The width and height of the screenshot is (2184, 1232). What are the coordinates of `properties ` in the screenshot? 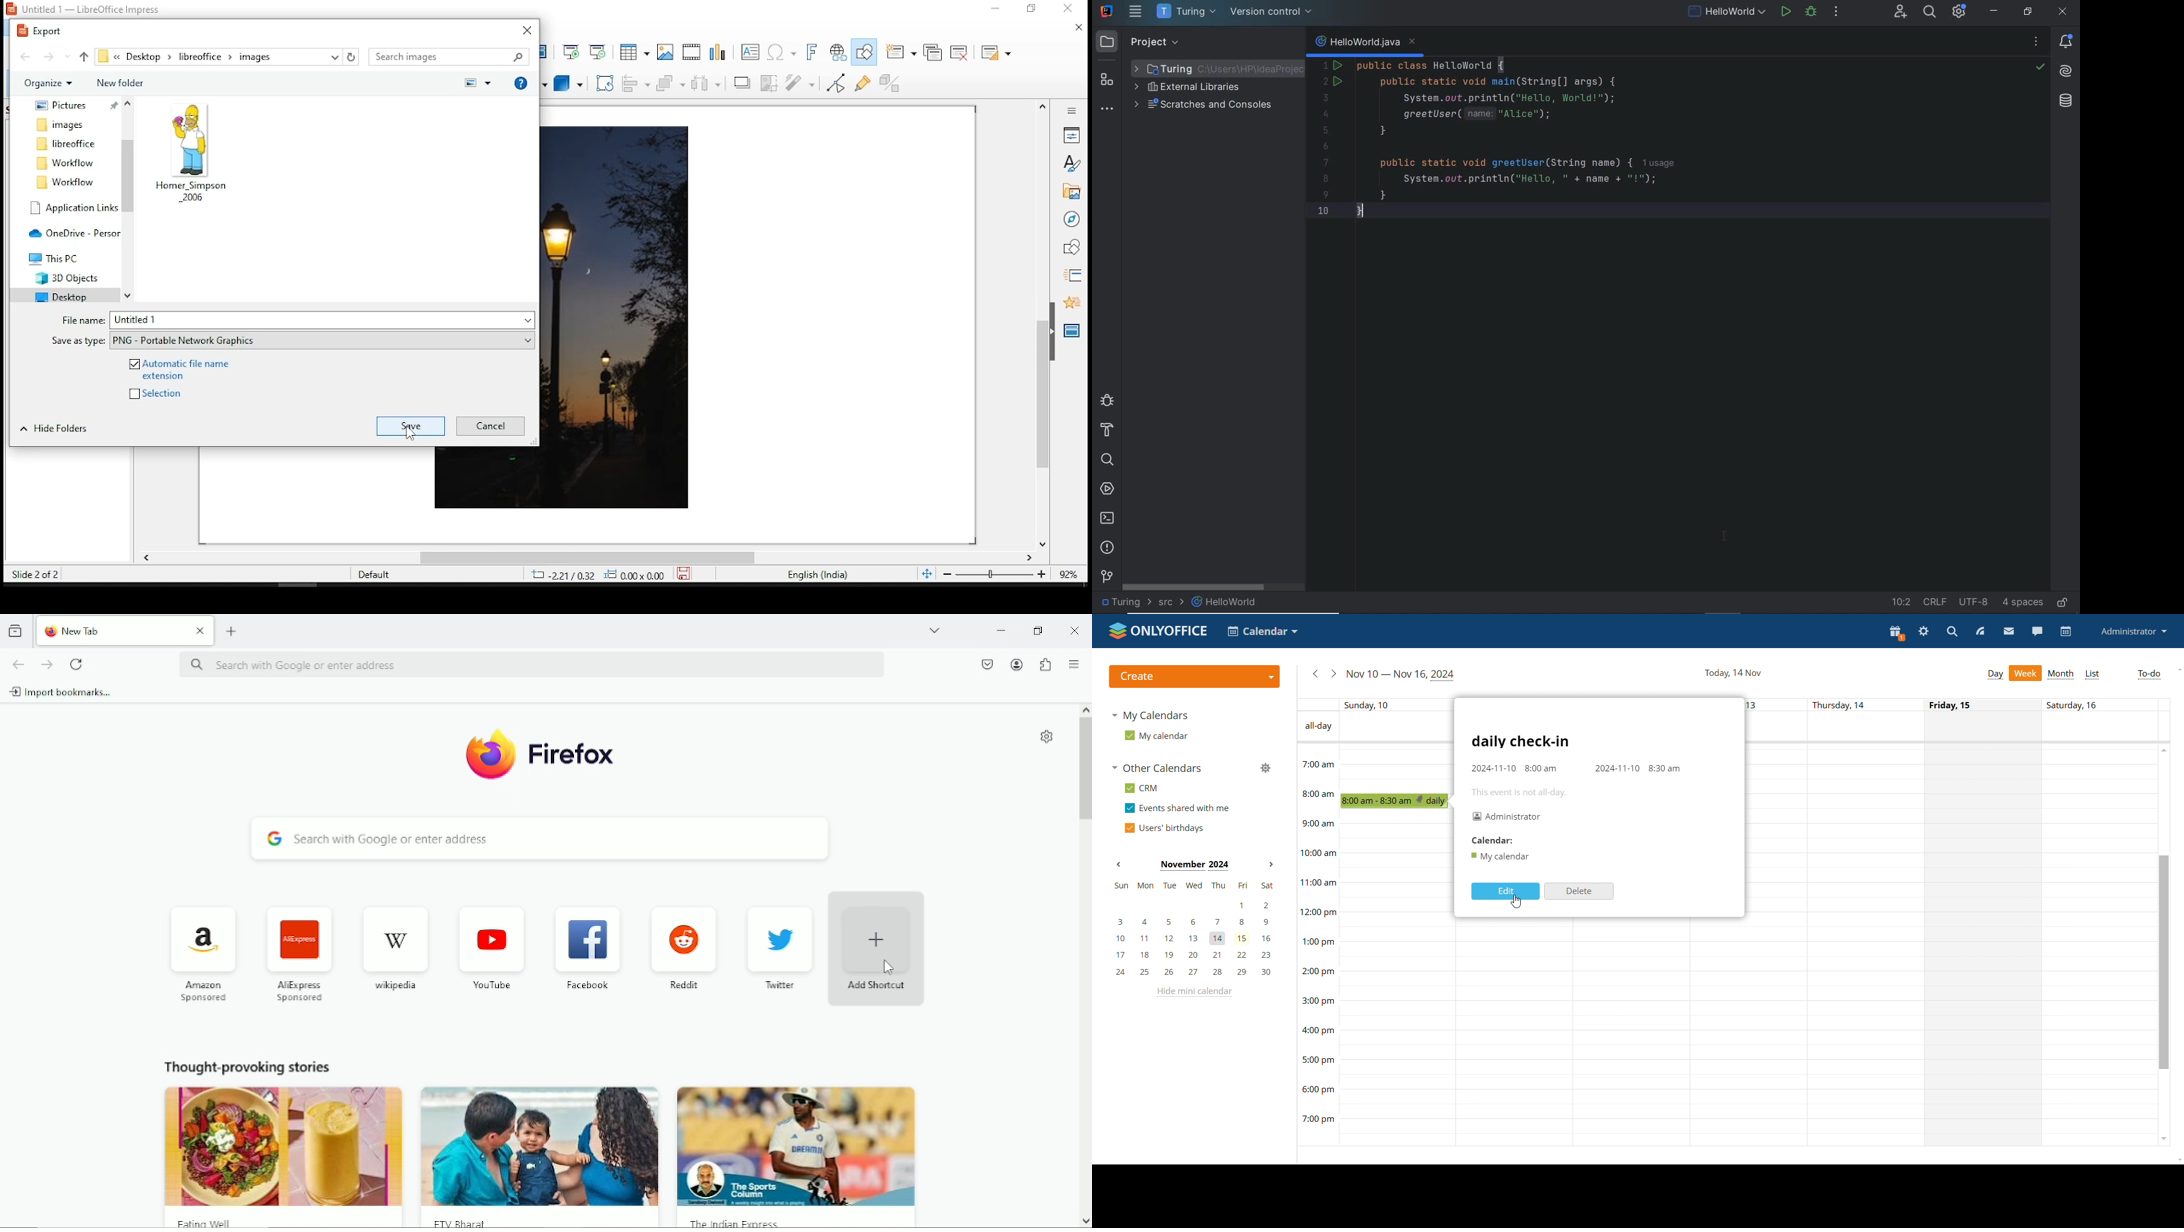 It's located at (1072, 134).